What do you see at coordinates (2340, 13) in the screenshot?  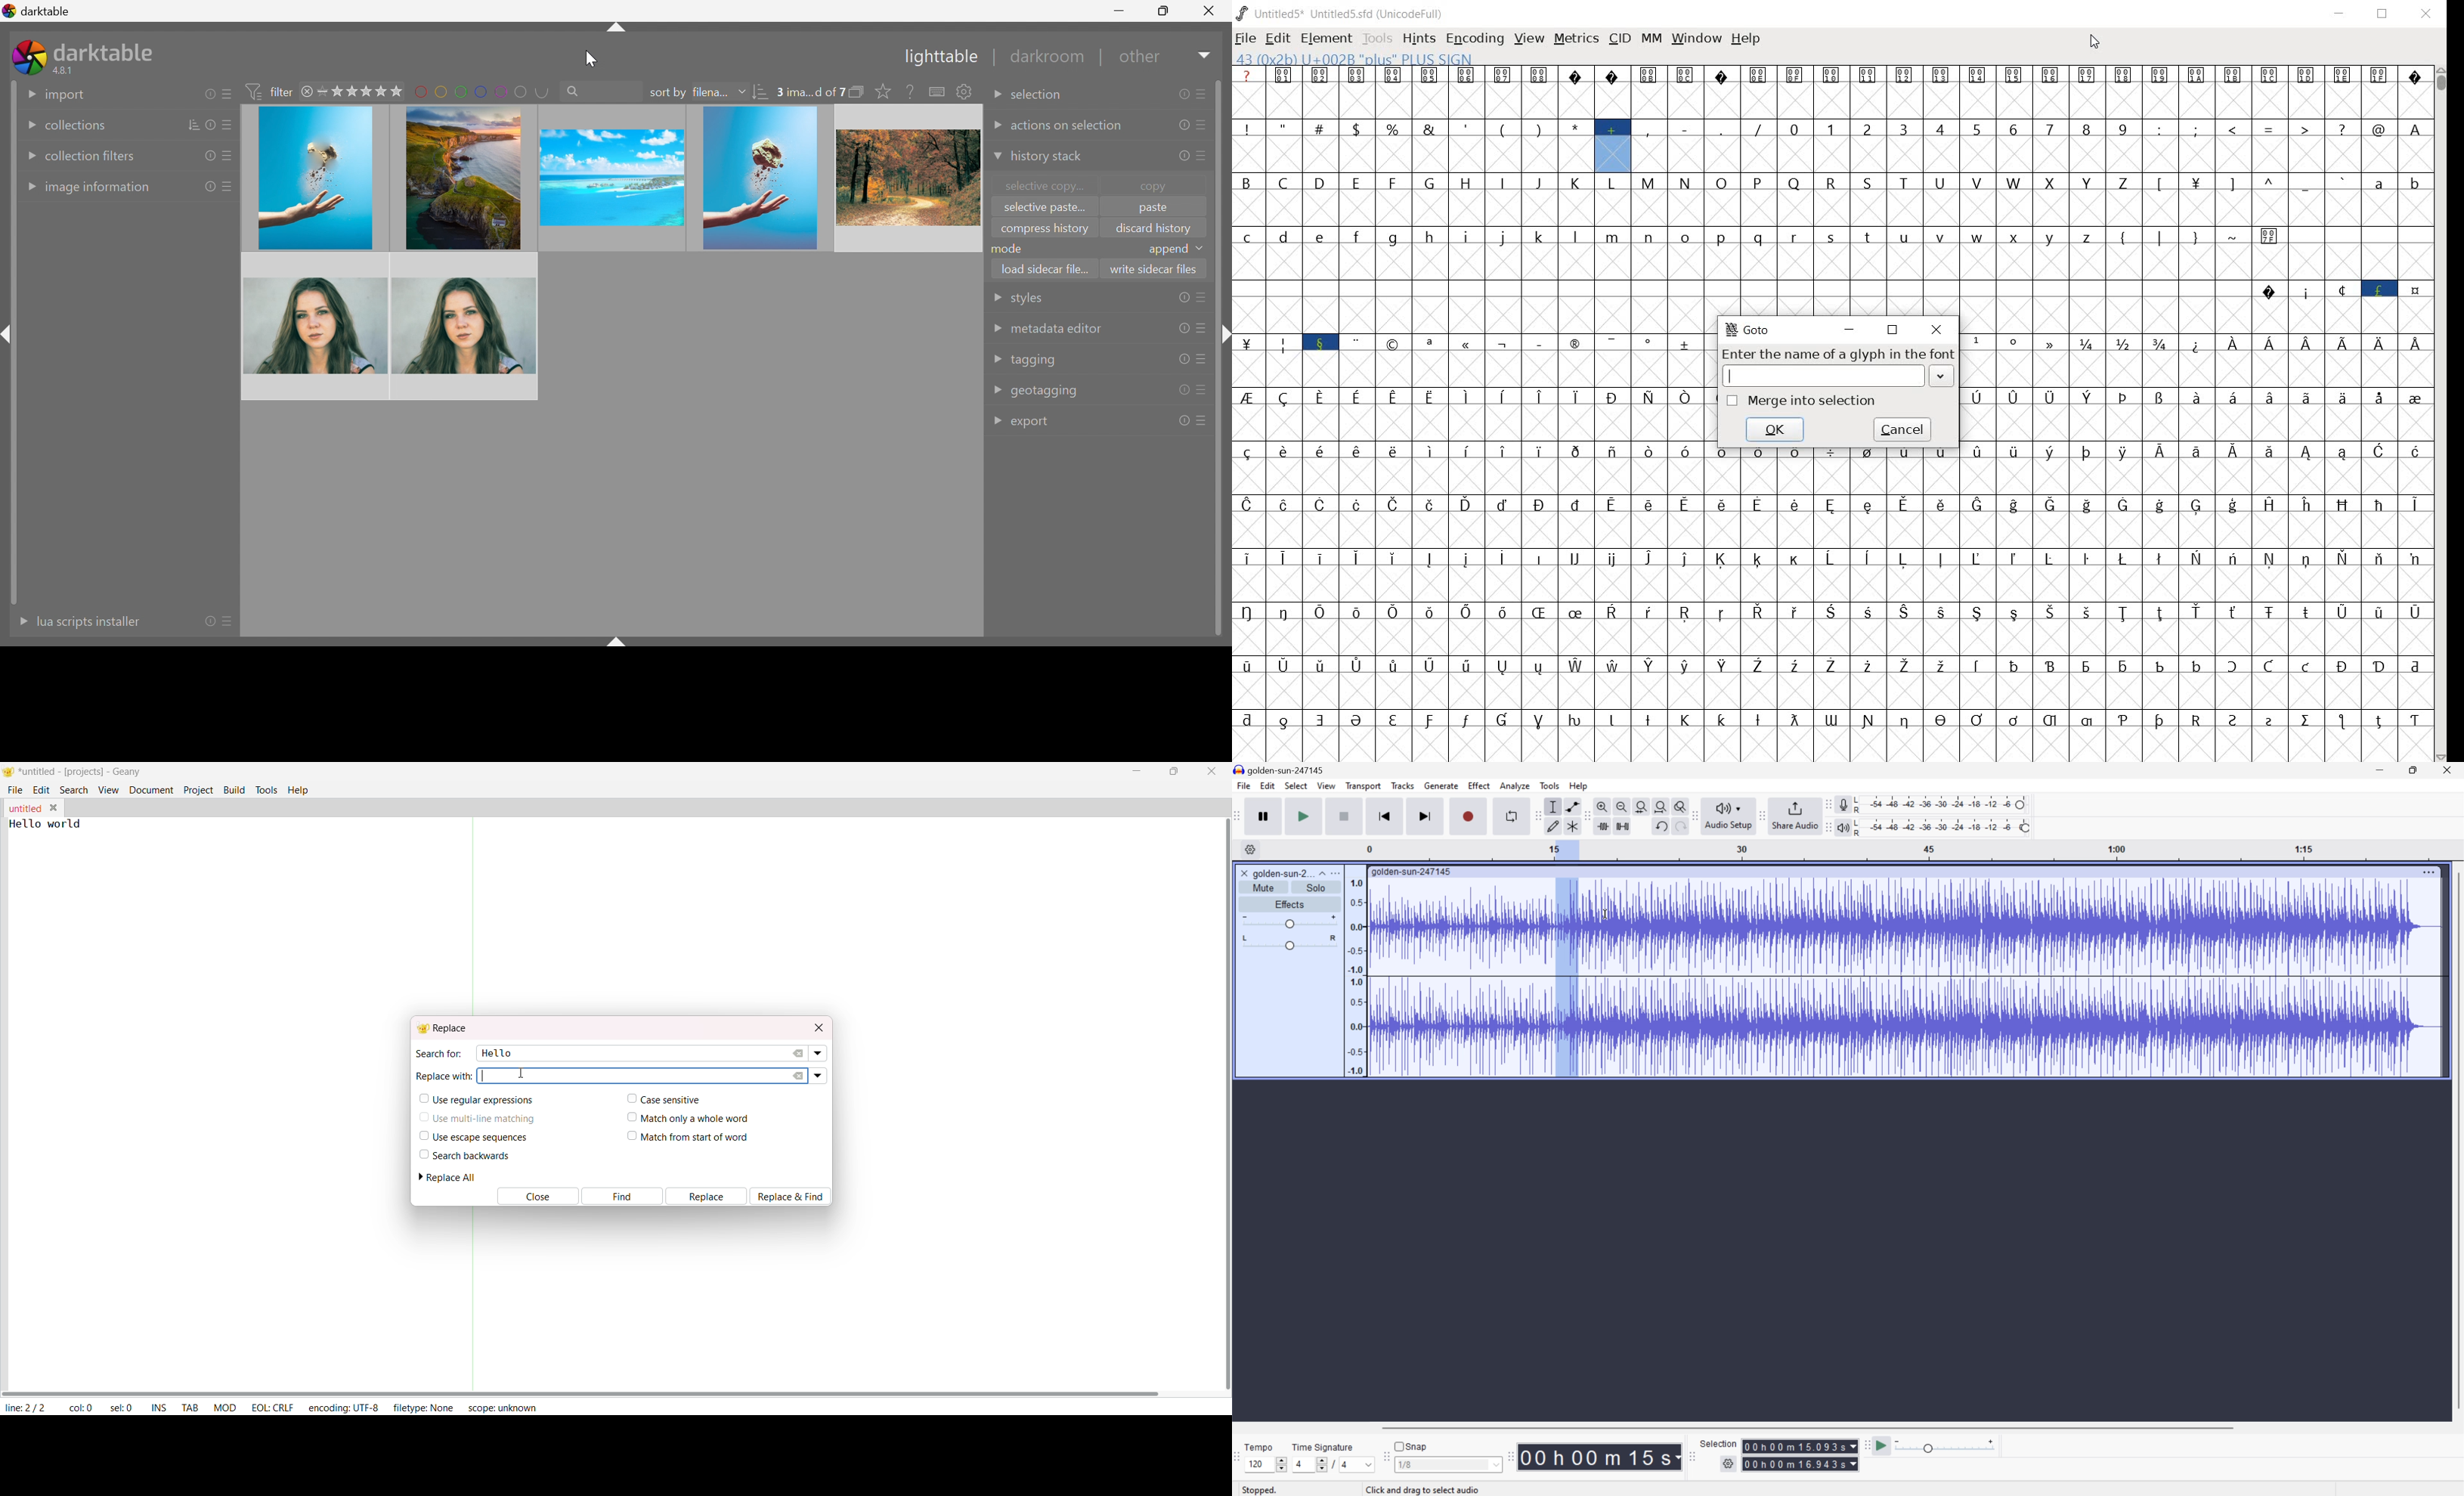 I see `minimize` at bounding box center [2340, 13].